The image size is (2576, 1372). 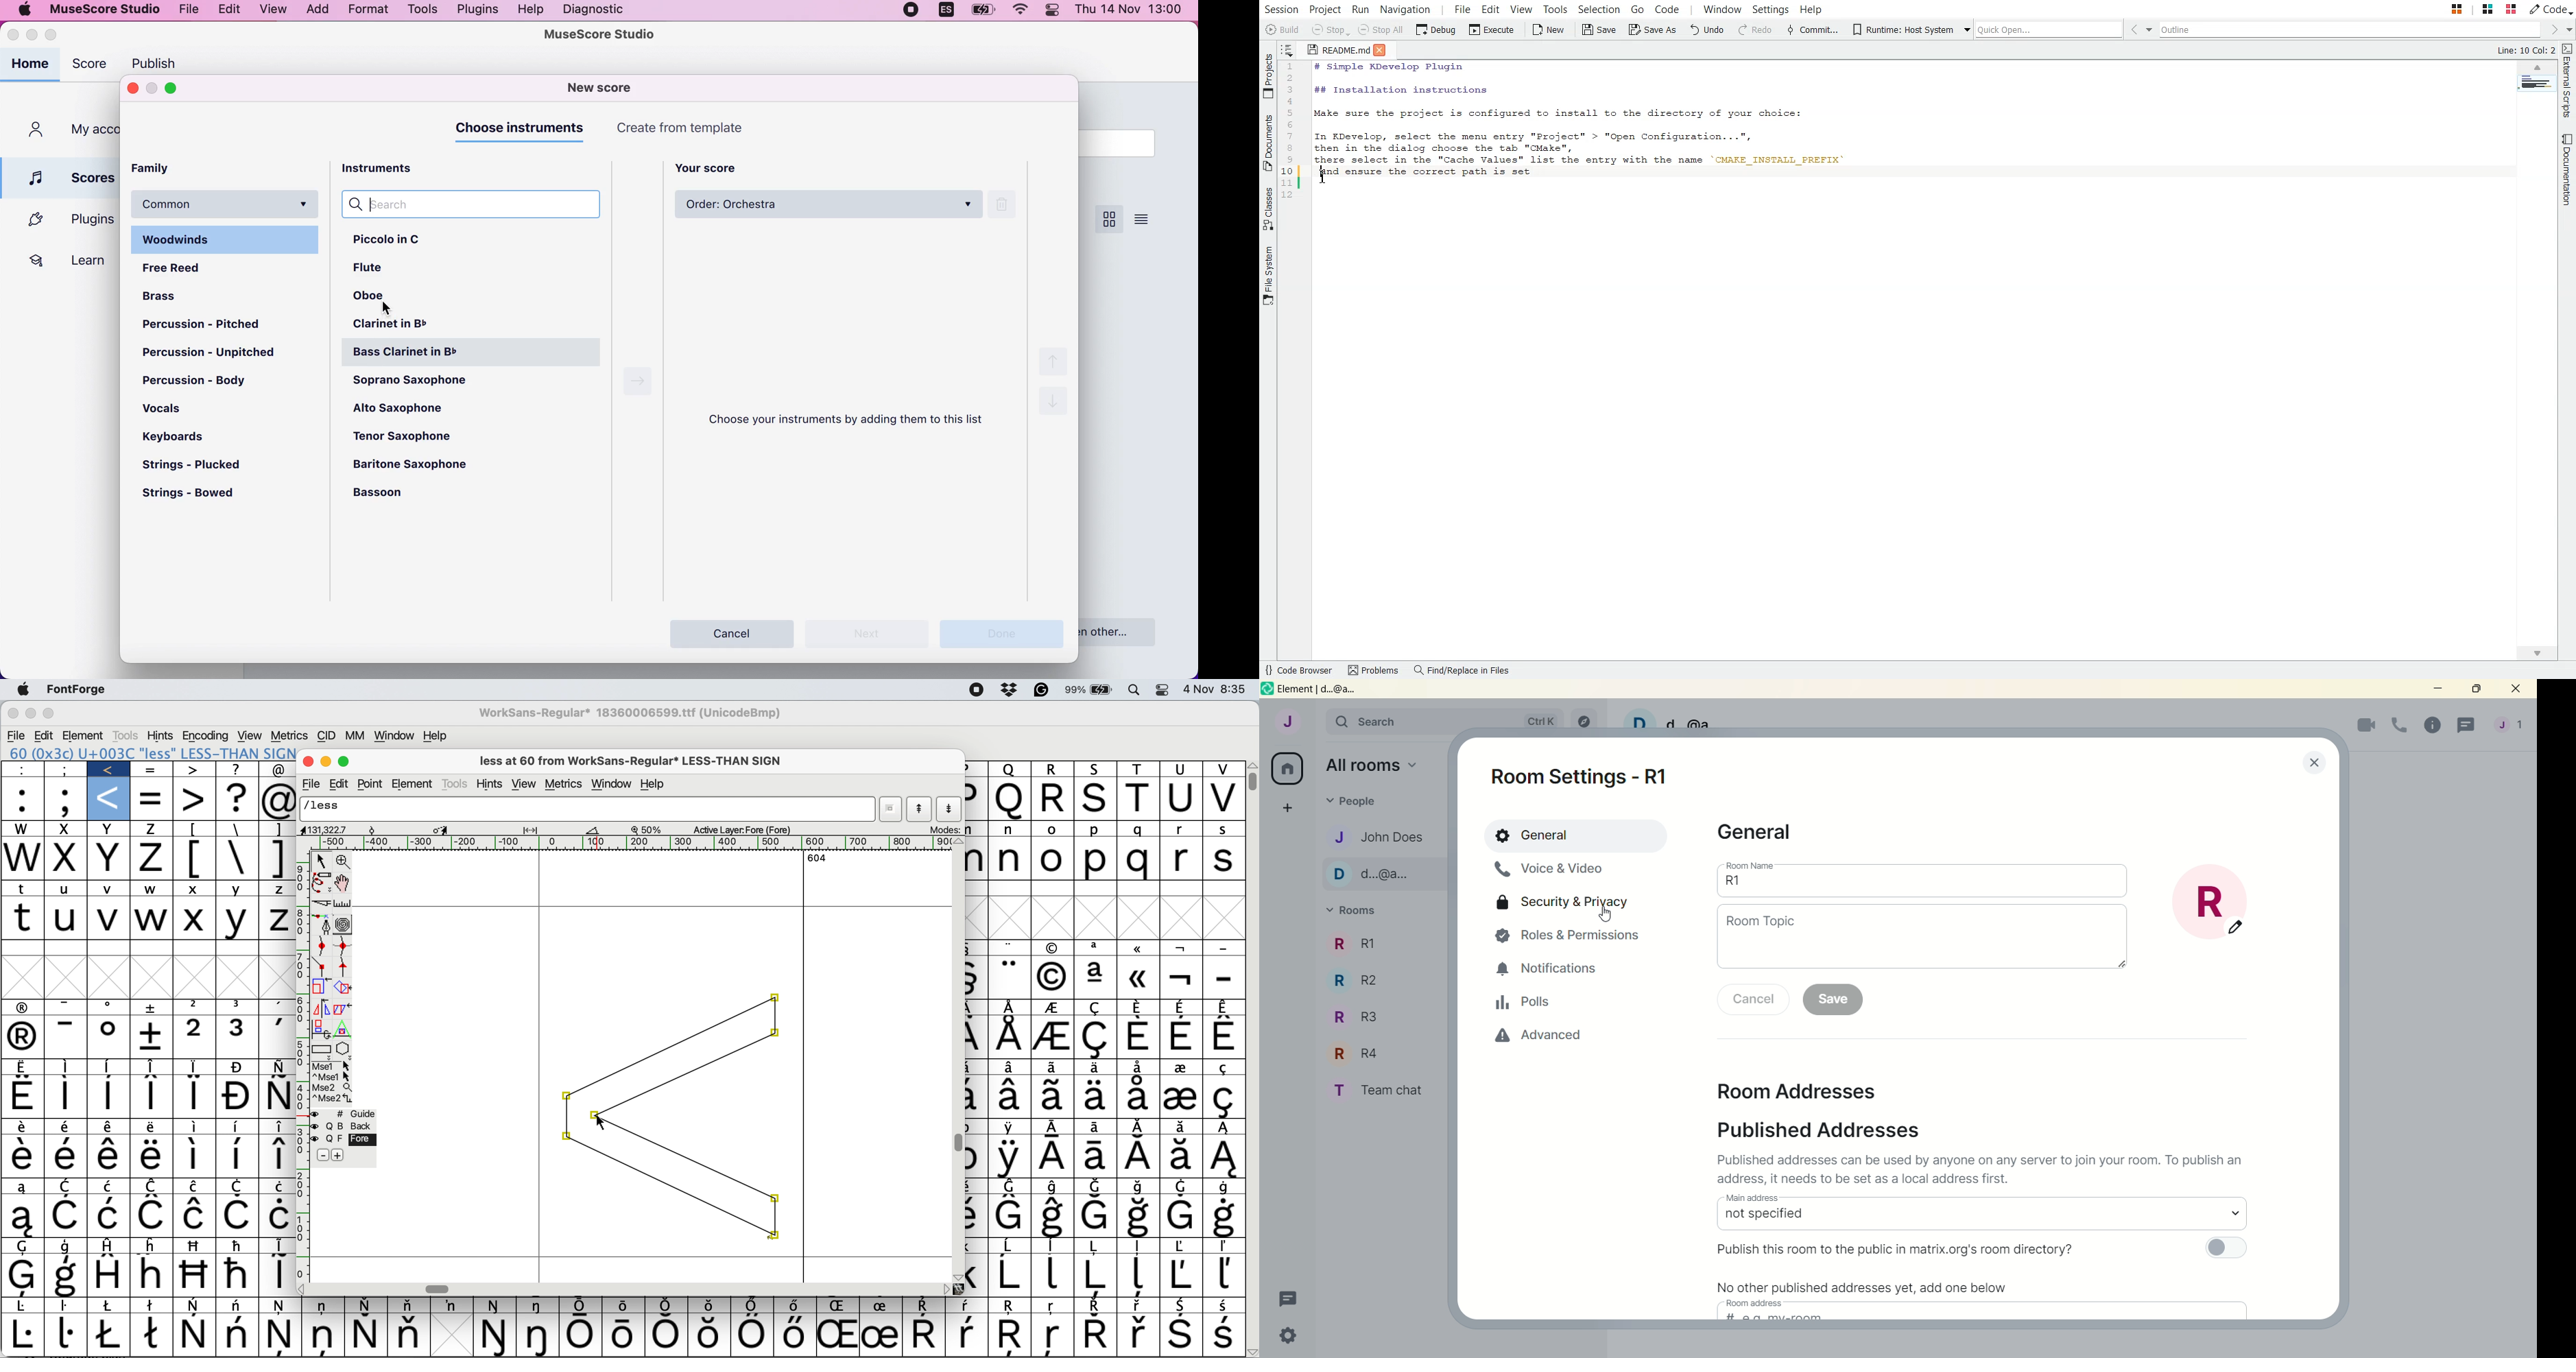 I want to click on cancel, so click(x=733, y=631).